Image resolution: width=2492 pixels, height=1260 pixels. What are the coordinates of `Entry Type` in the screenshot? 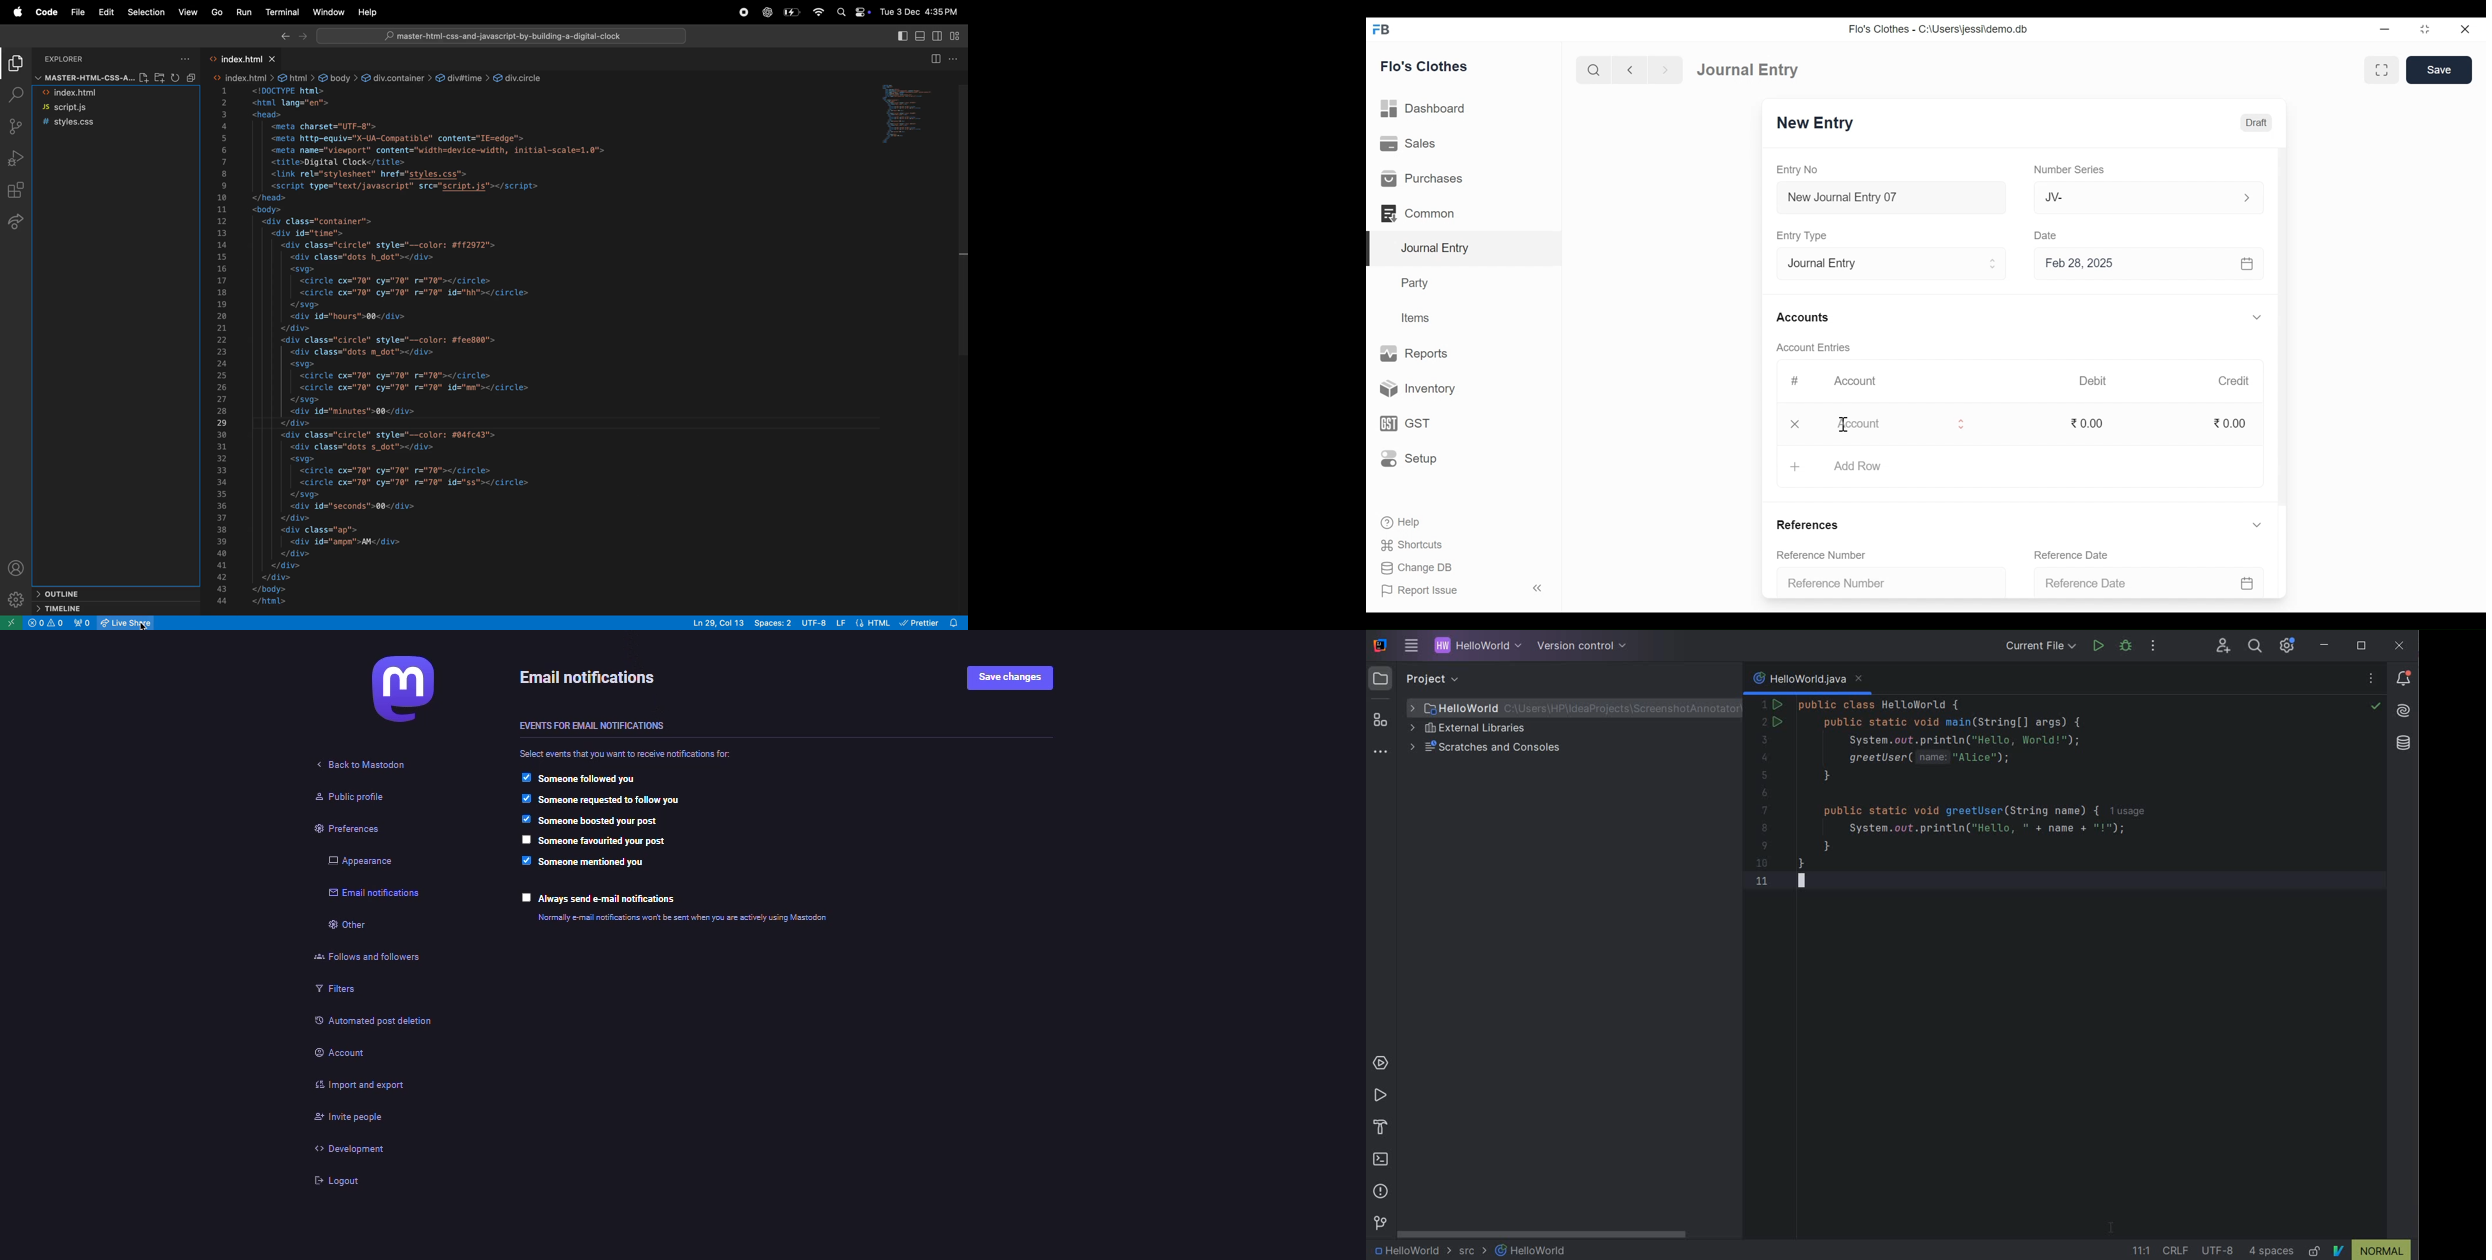 It's located at (1805, 236).